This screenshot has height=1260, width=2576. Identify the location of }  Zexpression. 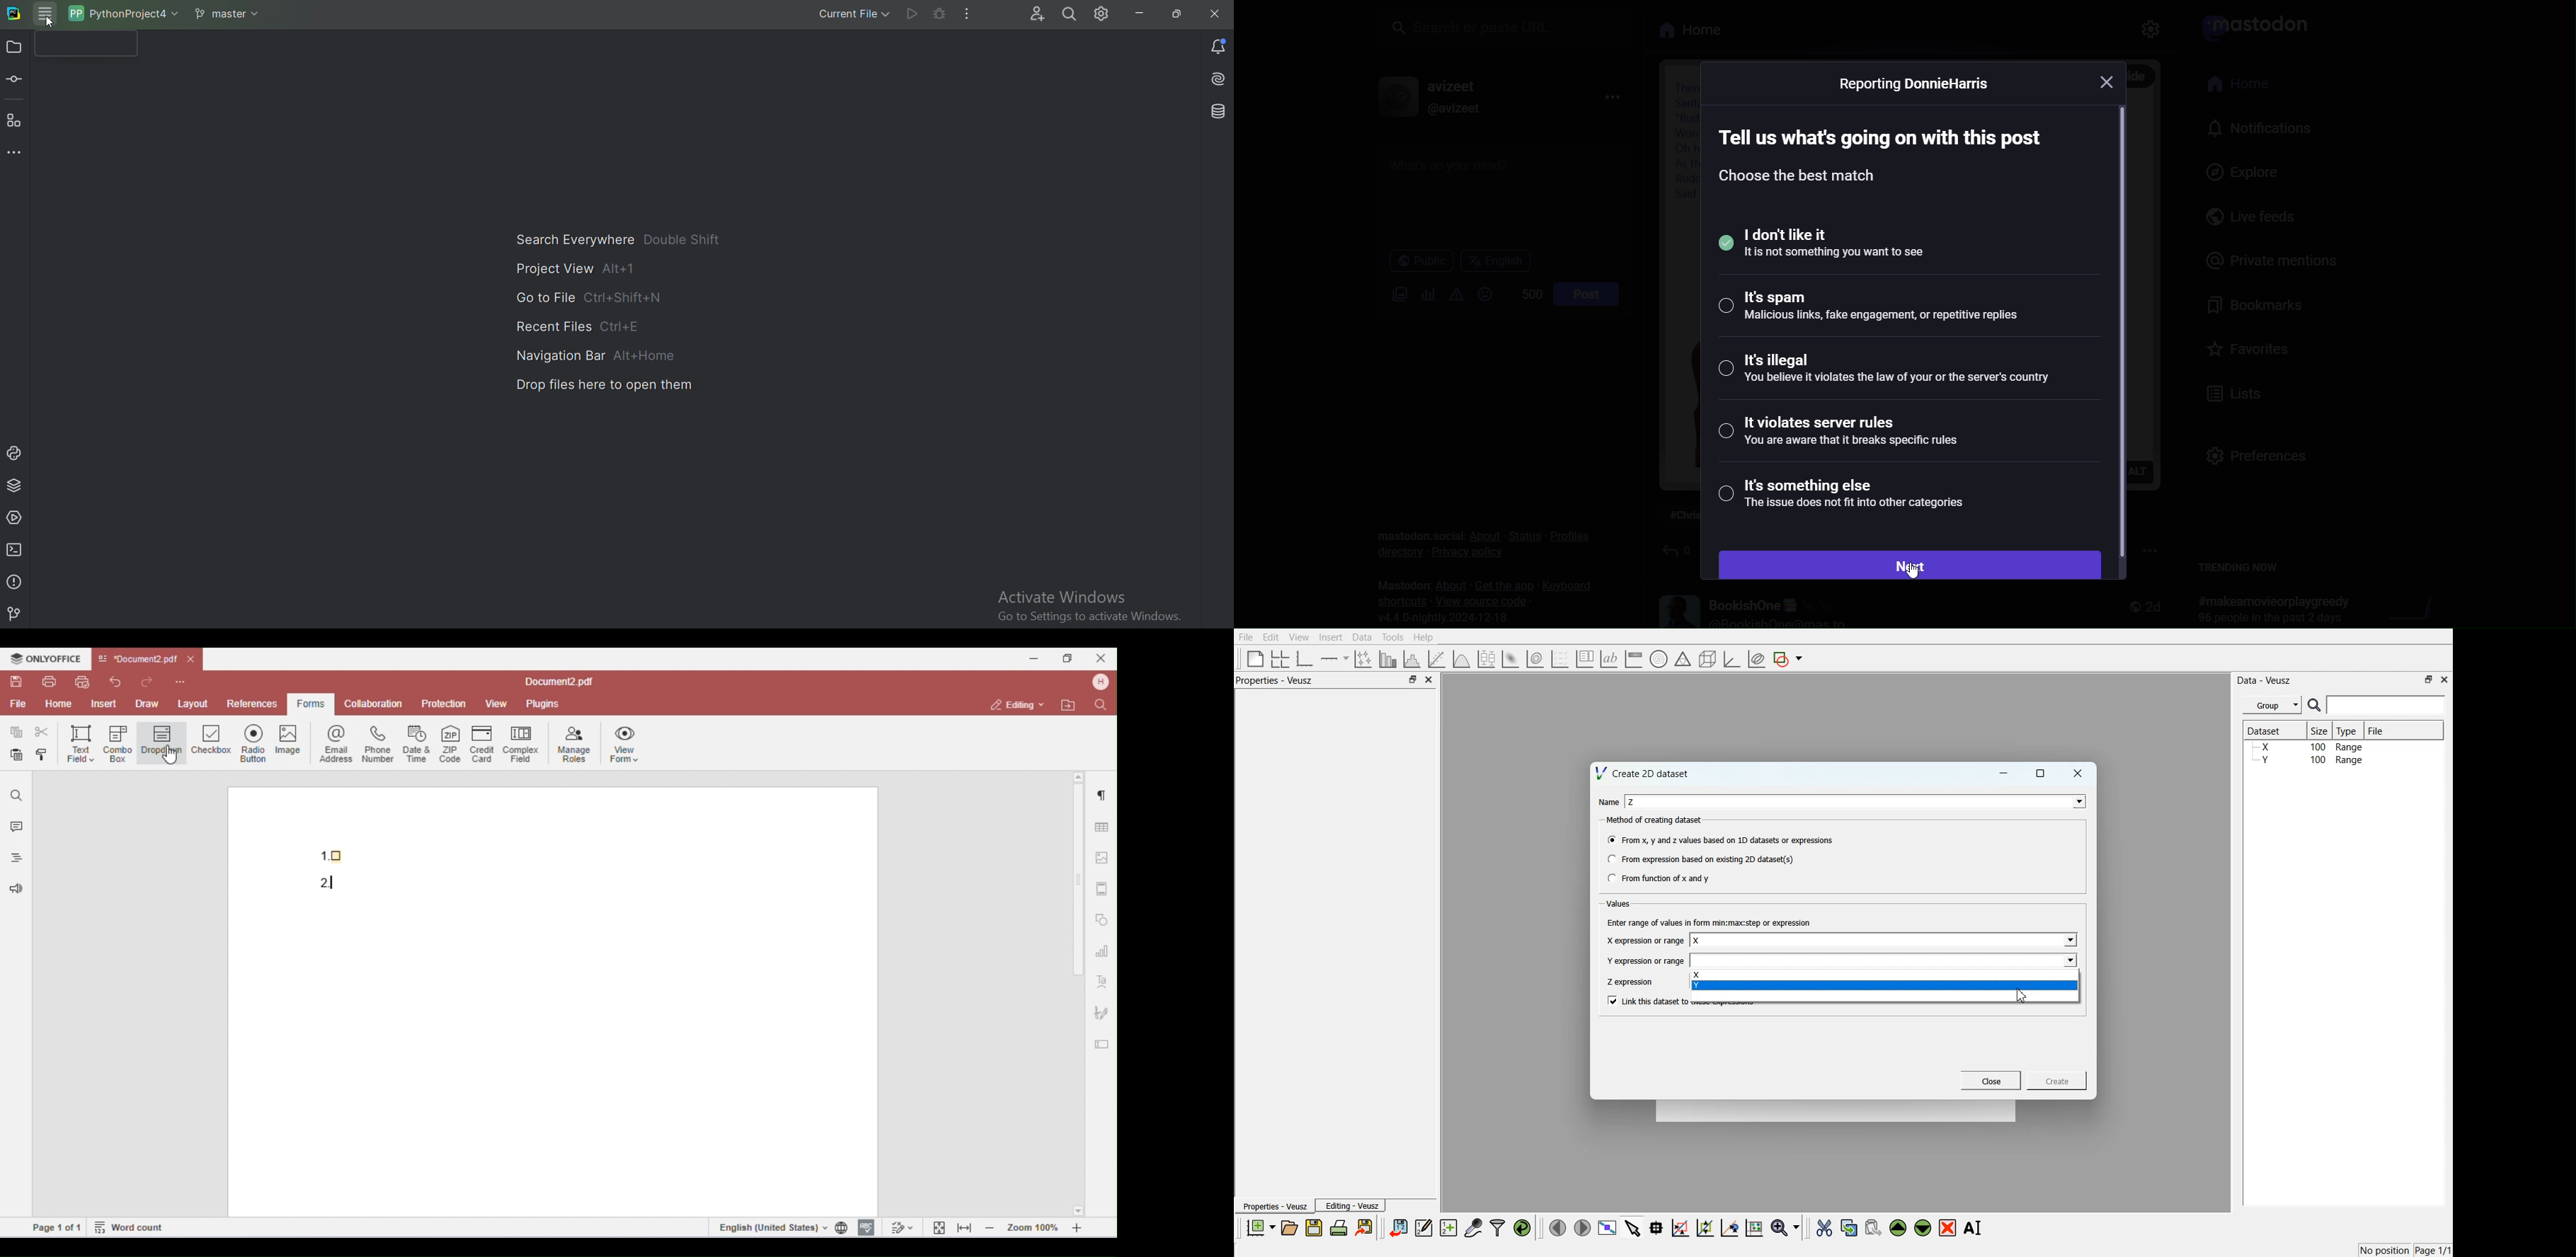
(1631, 982).